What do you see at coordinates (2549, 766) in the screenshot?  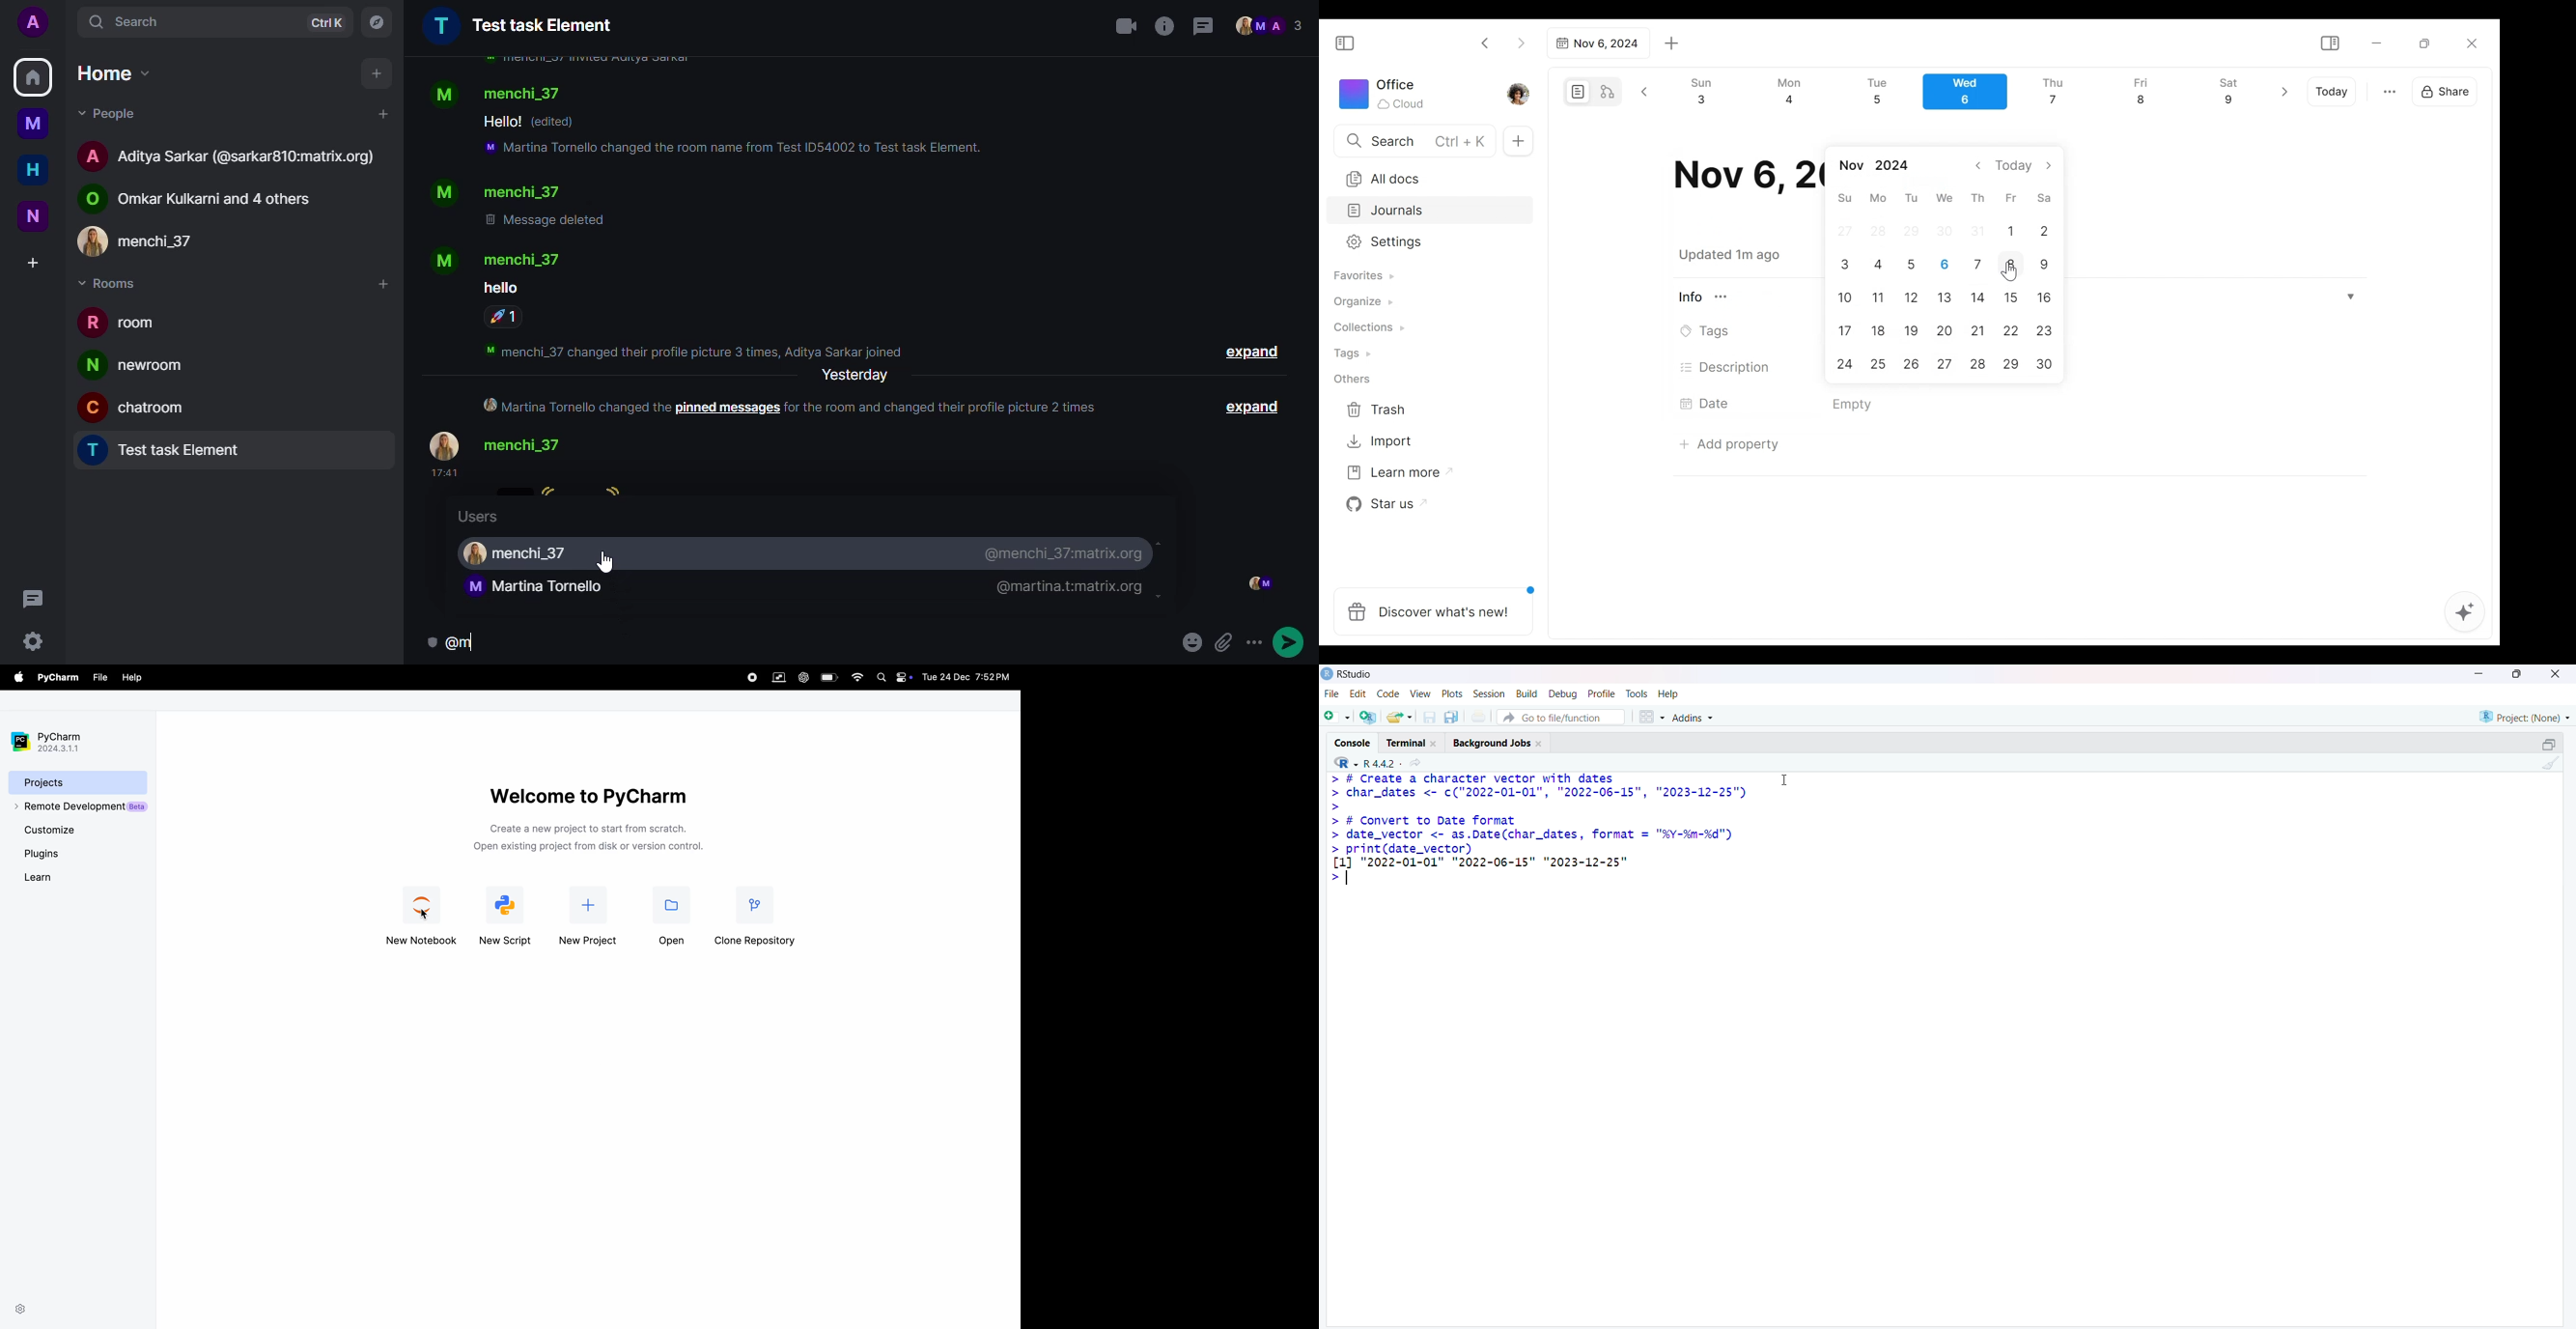 I see `Clear console (Ctrl +L)` at bounding box center [2549, 766].